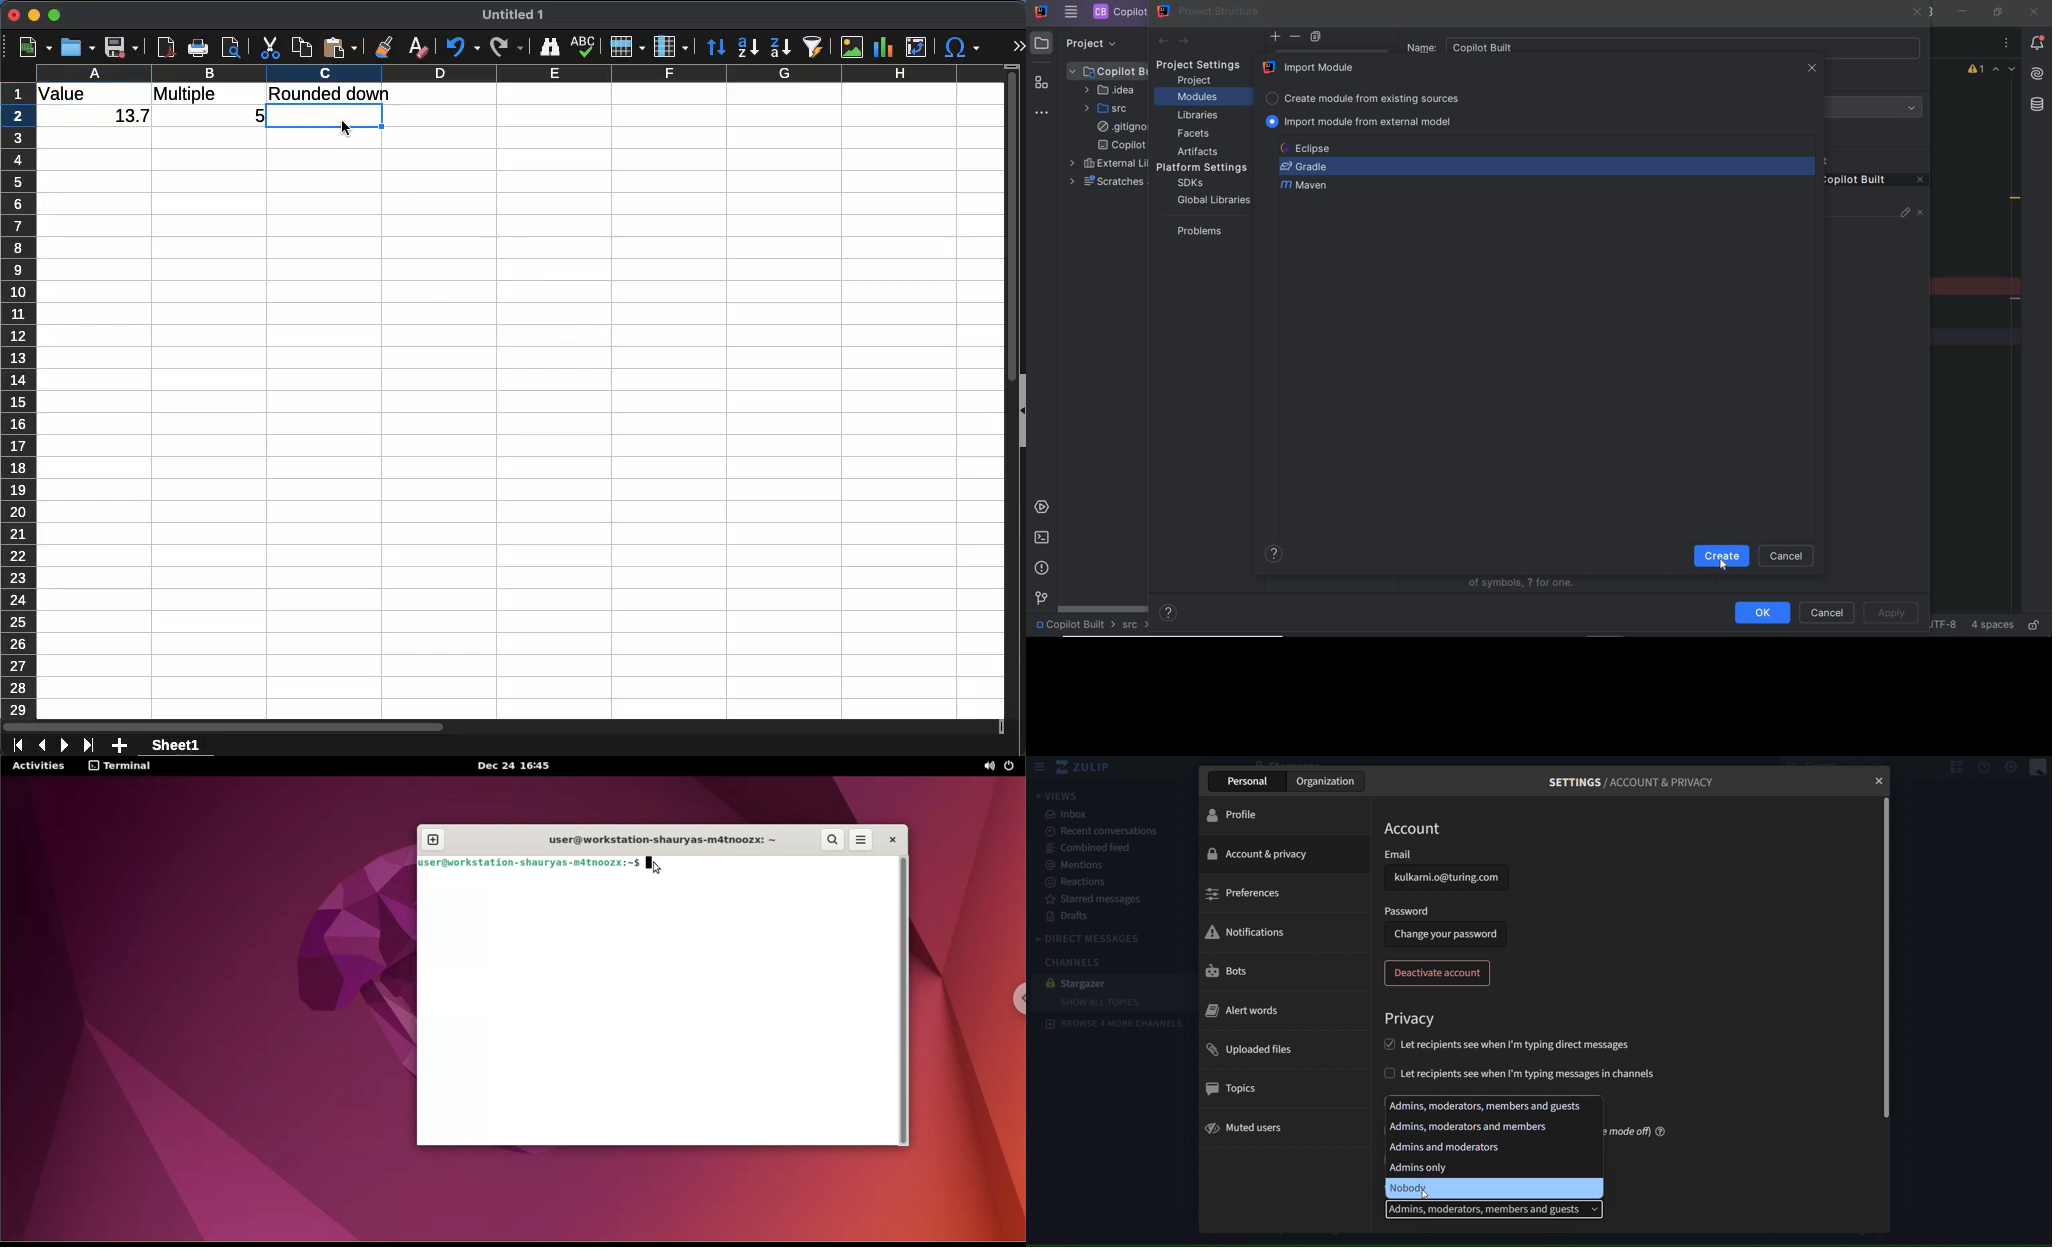  Describe the element at coordinates (331, 93) in the screenshot. I see `rounded down` at that location.